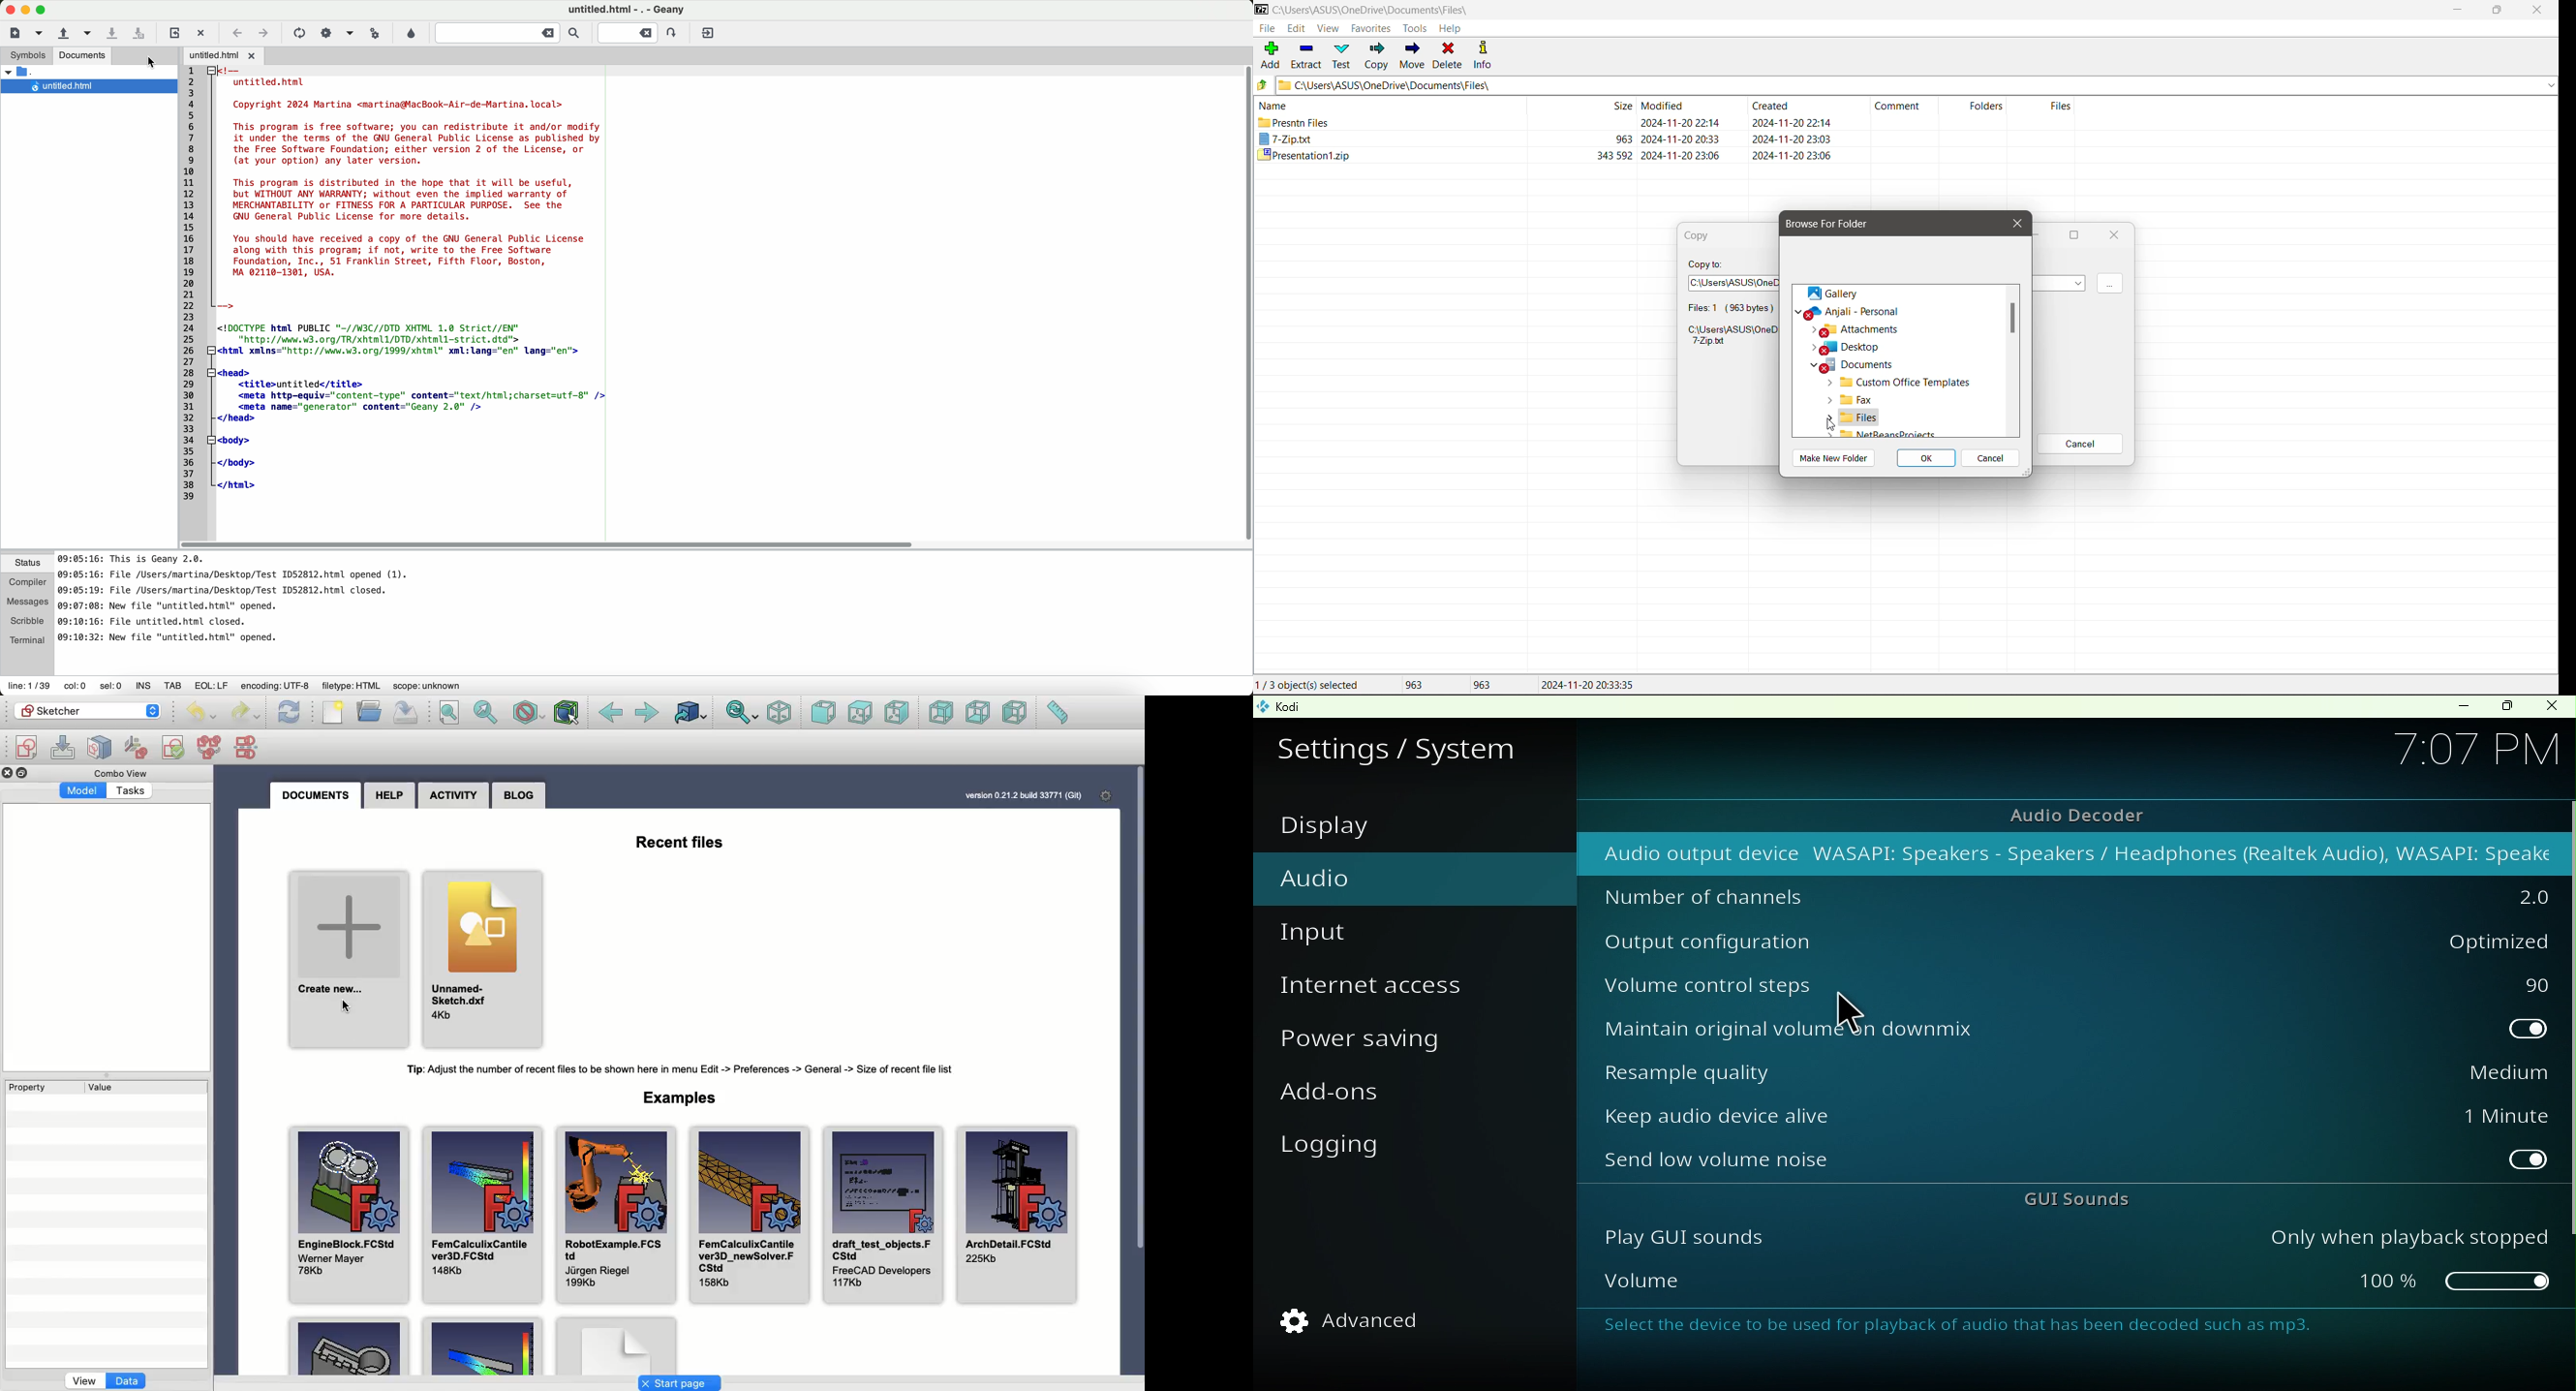  What do you see at coordinates (389, 795) in the screenshot?
I see `Help` at bounding box center [389, 795].